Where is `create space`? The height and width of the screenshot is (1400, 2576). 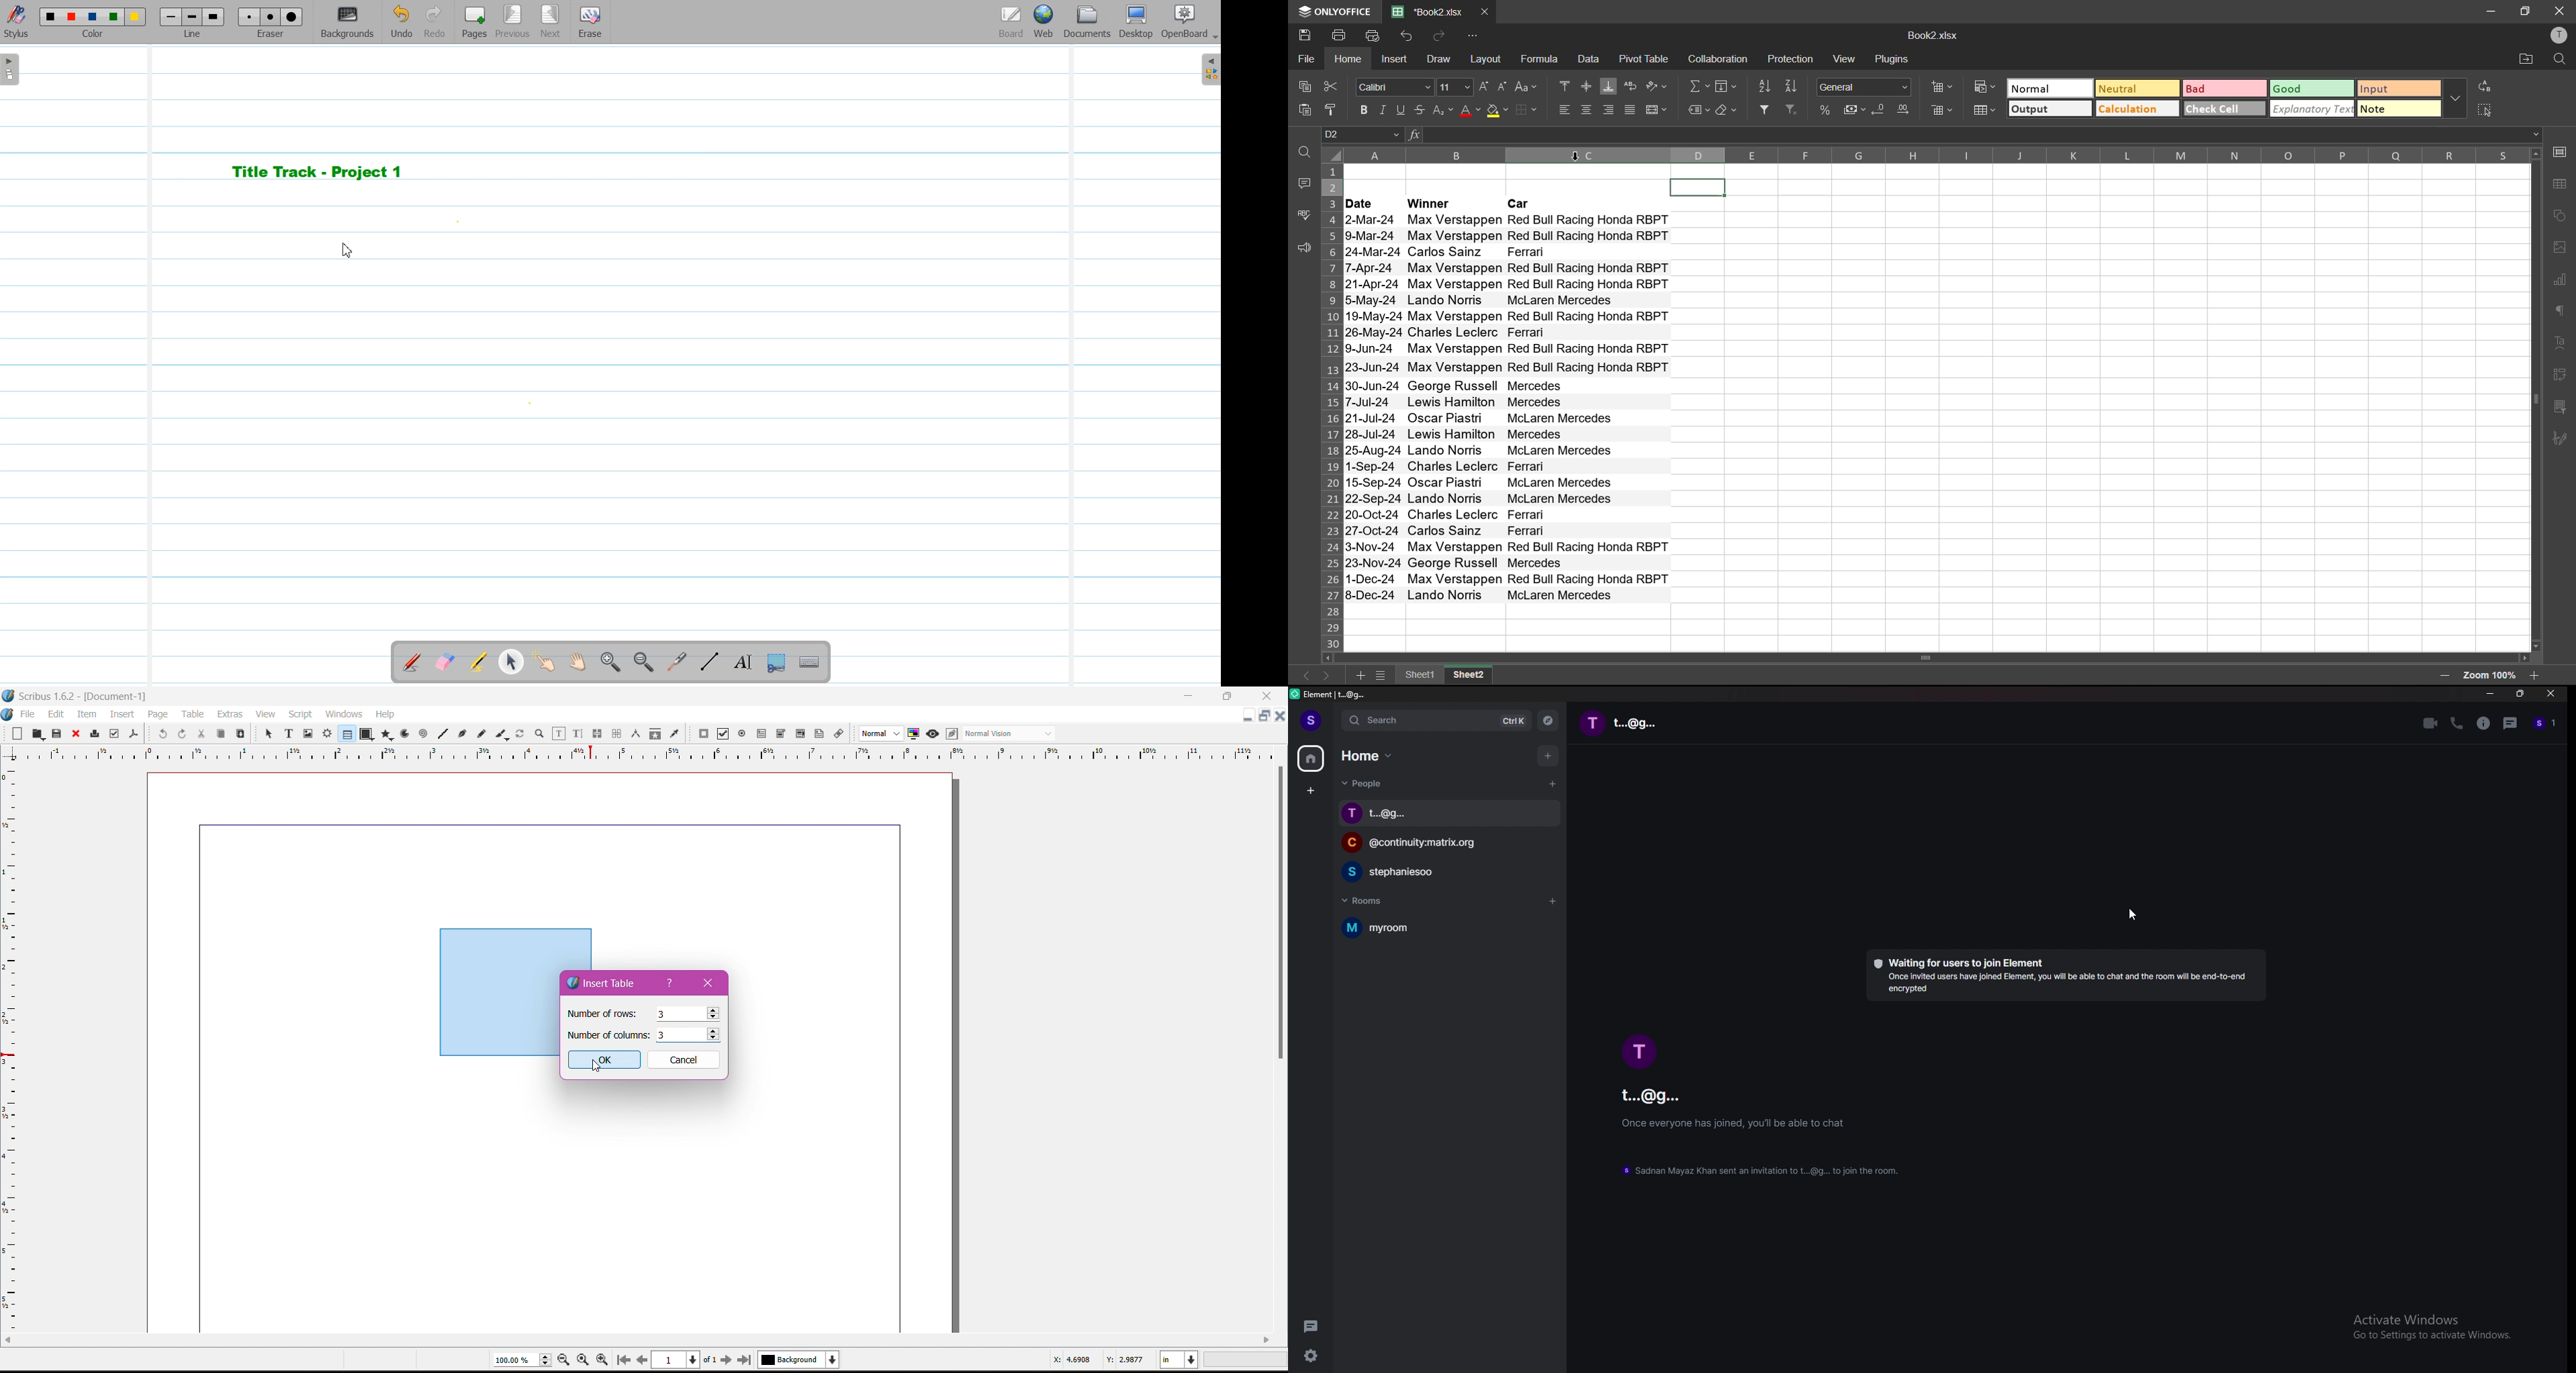 create space is located at coordinates (1311, 792).